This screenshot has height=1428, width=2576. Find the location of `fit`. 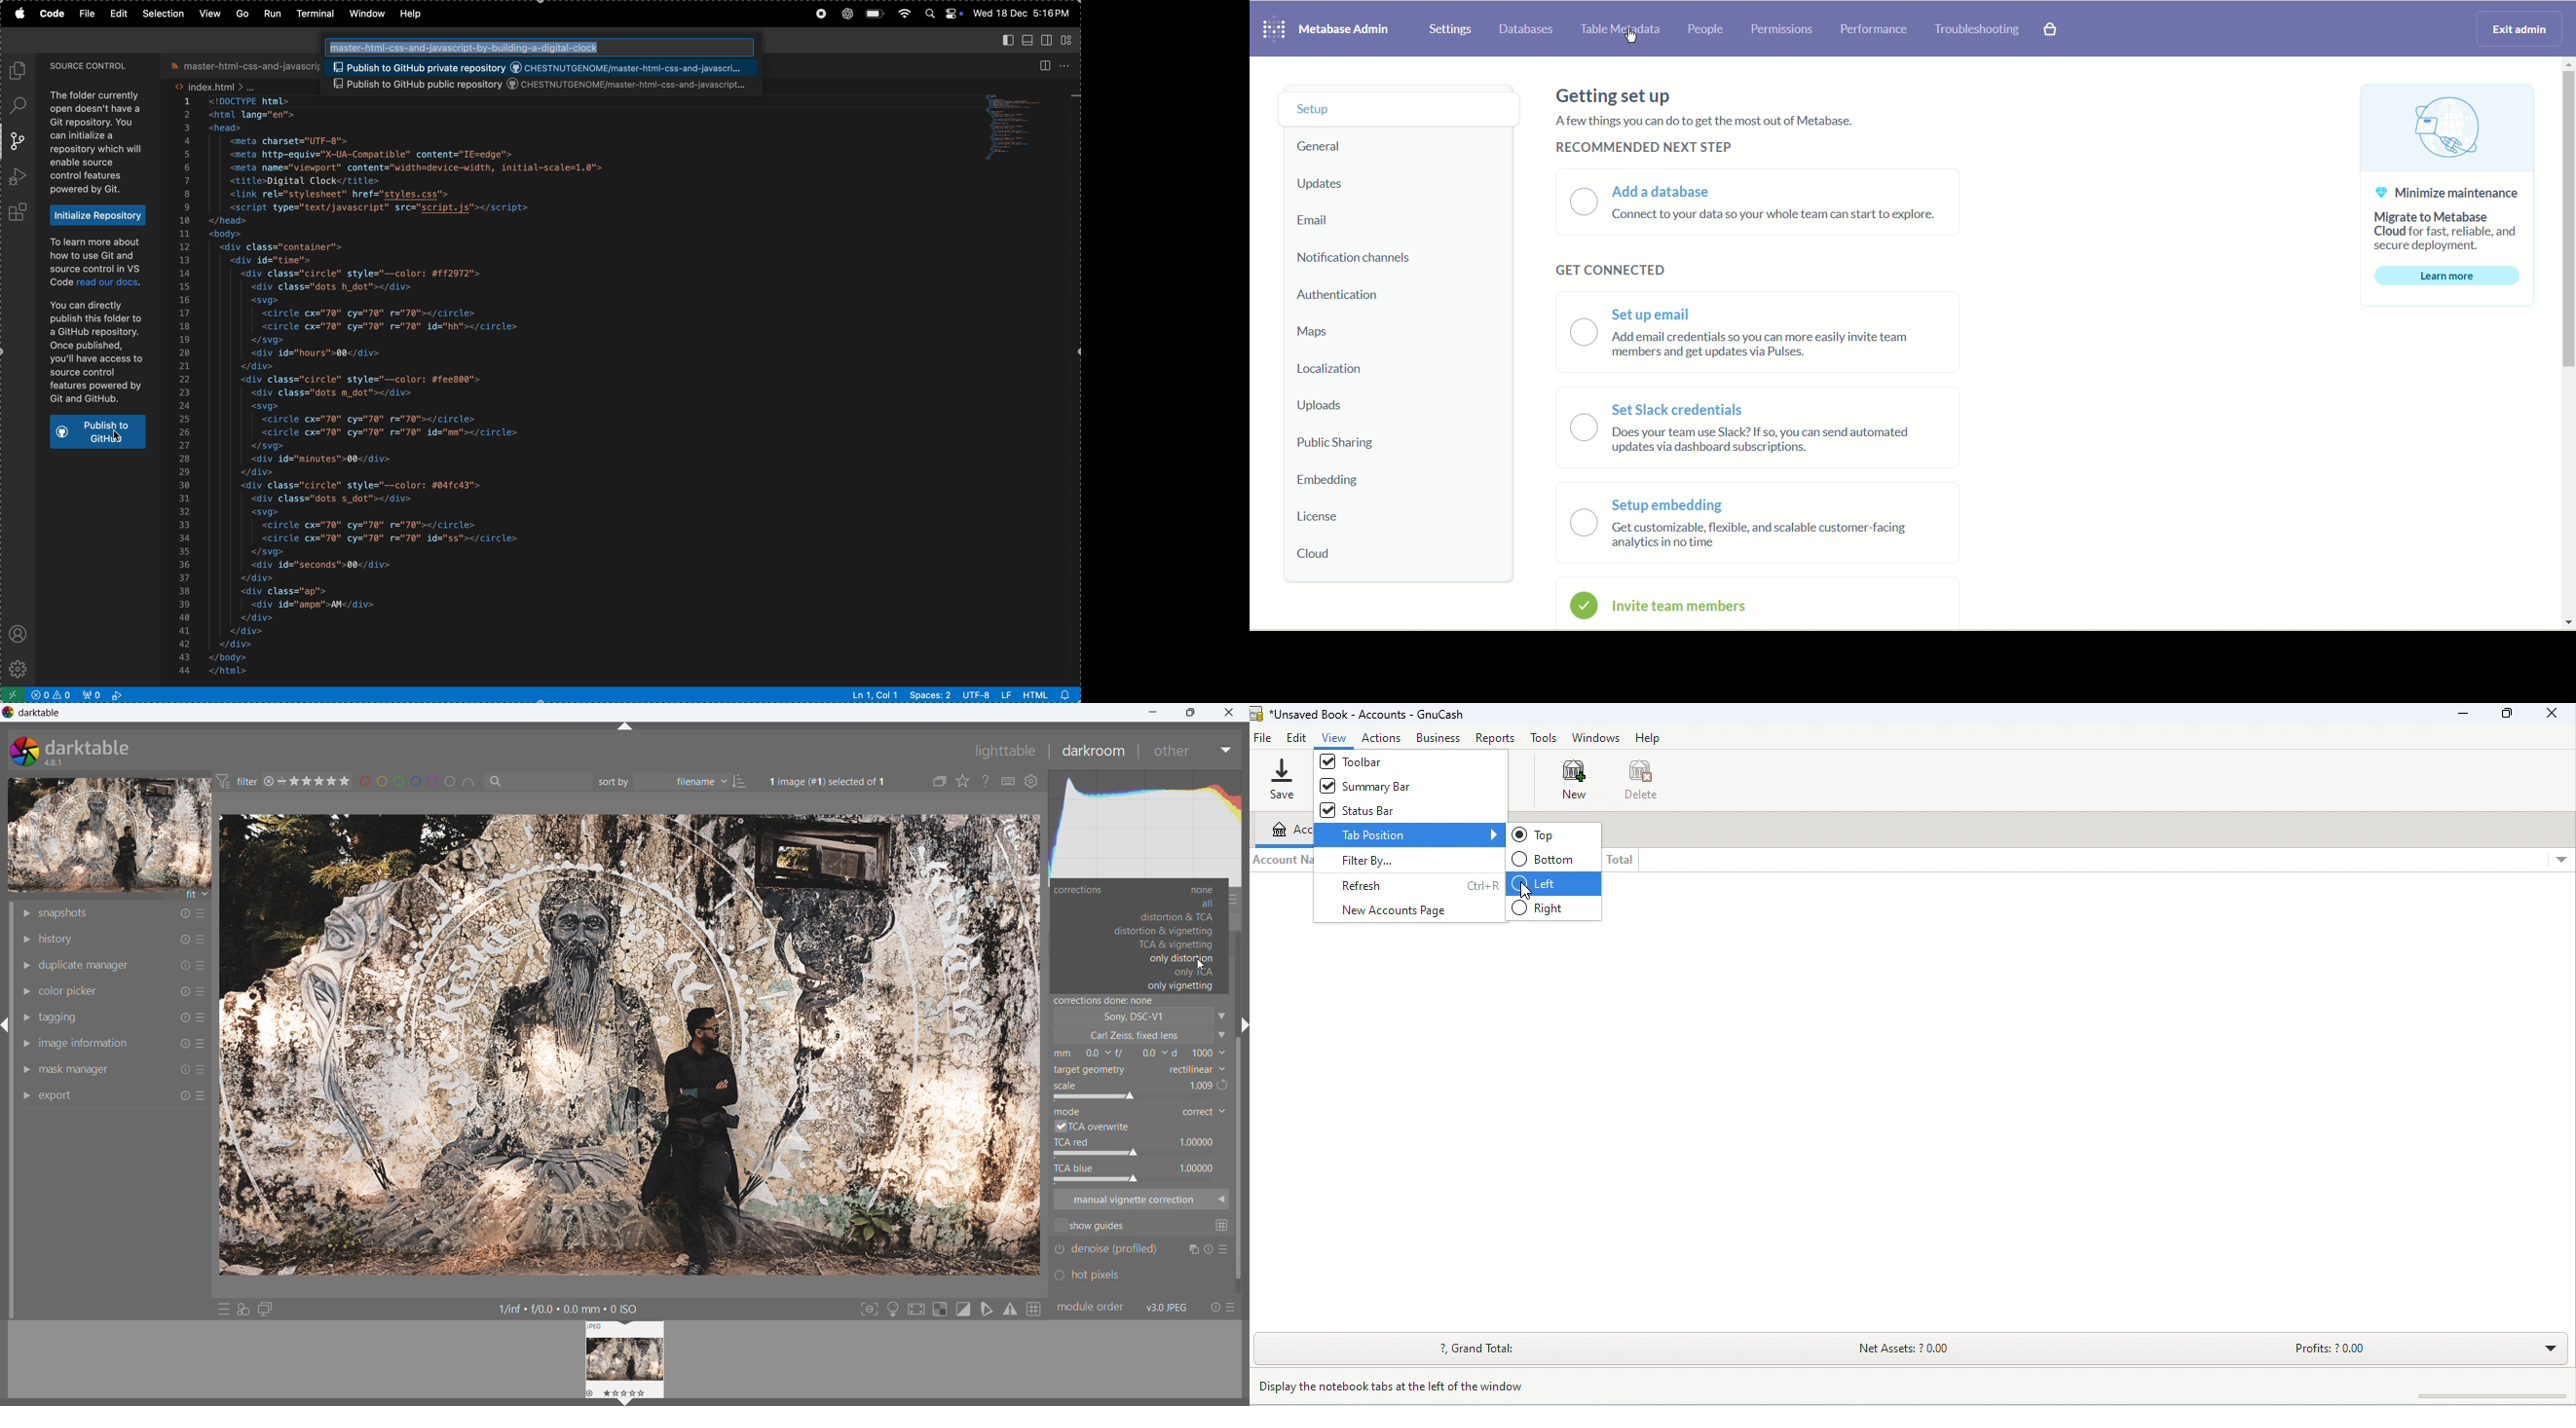

fit is located at coordinates (195, 894).